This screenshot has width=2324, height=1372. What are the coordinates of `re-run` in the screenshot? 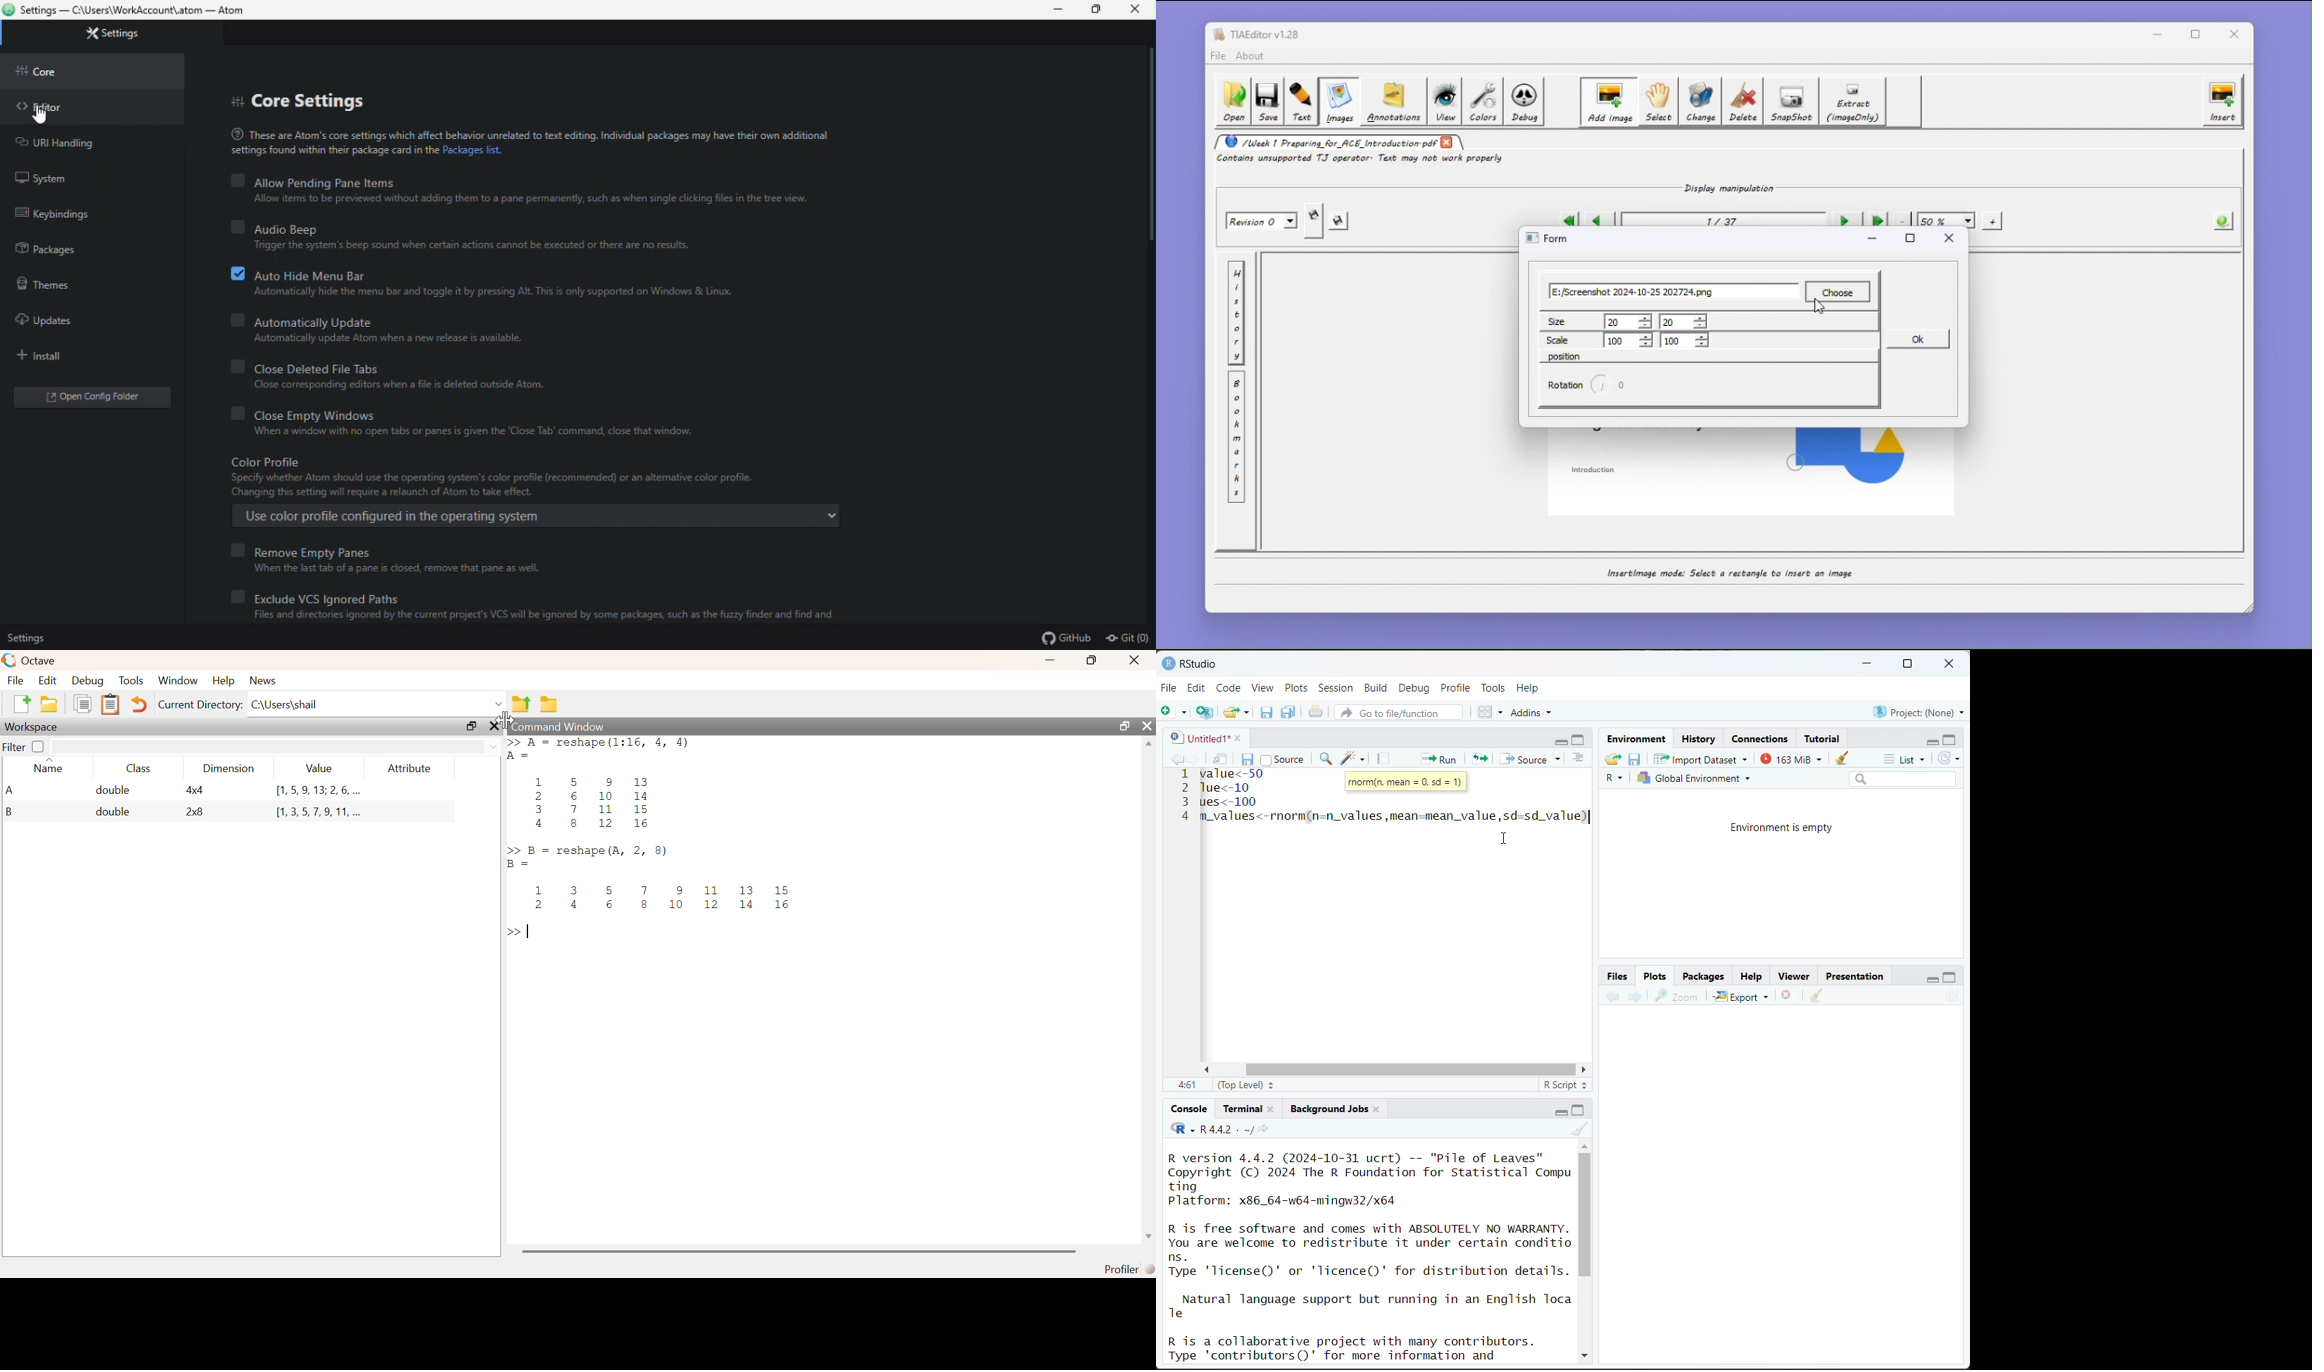 It's located at (1479, 758).